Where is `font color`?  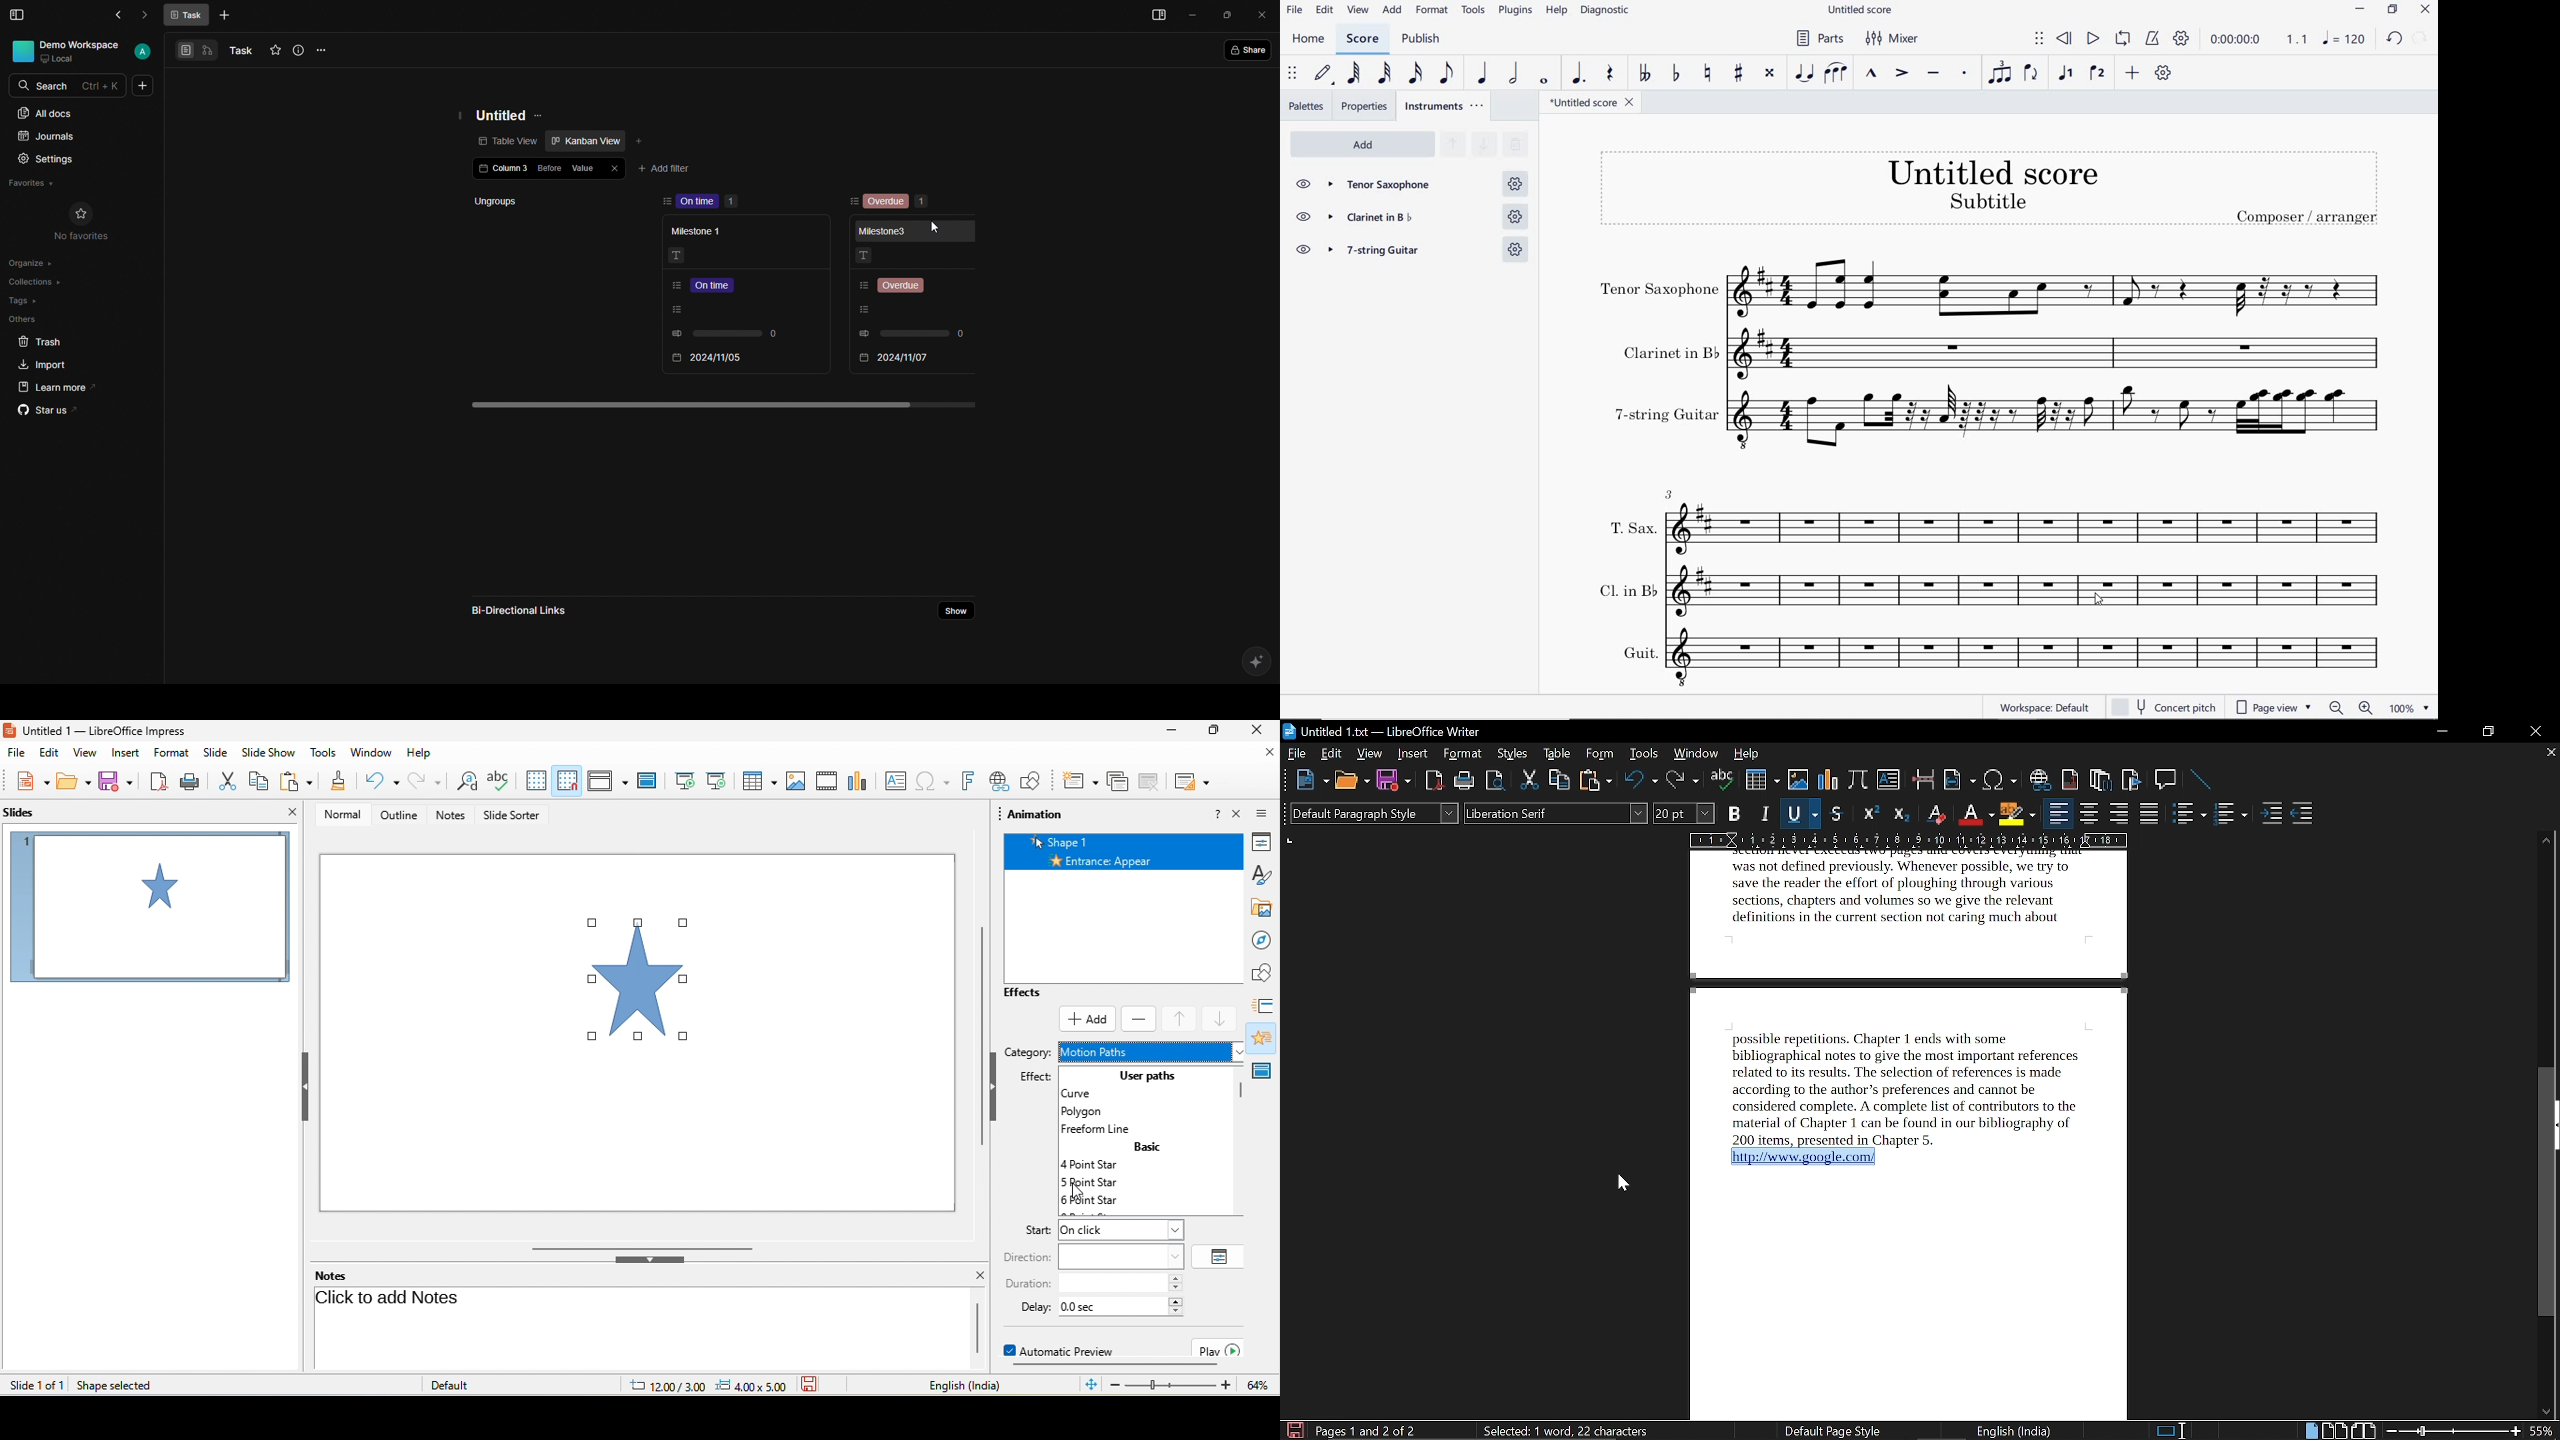
font color is located at coordinates (1974, 813).